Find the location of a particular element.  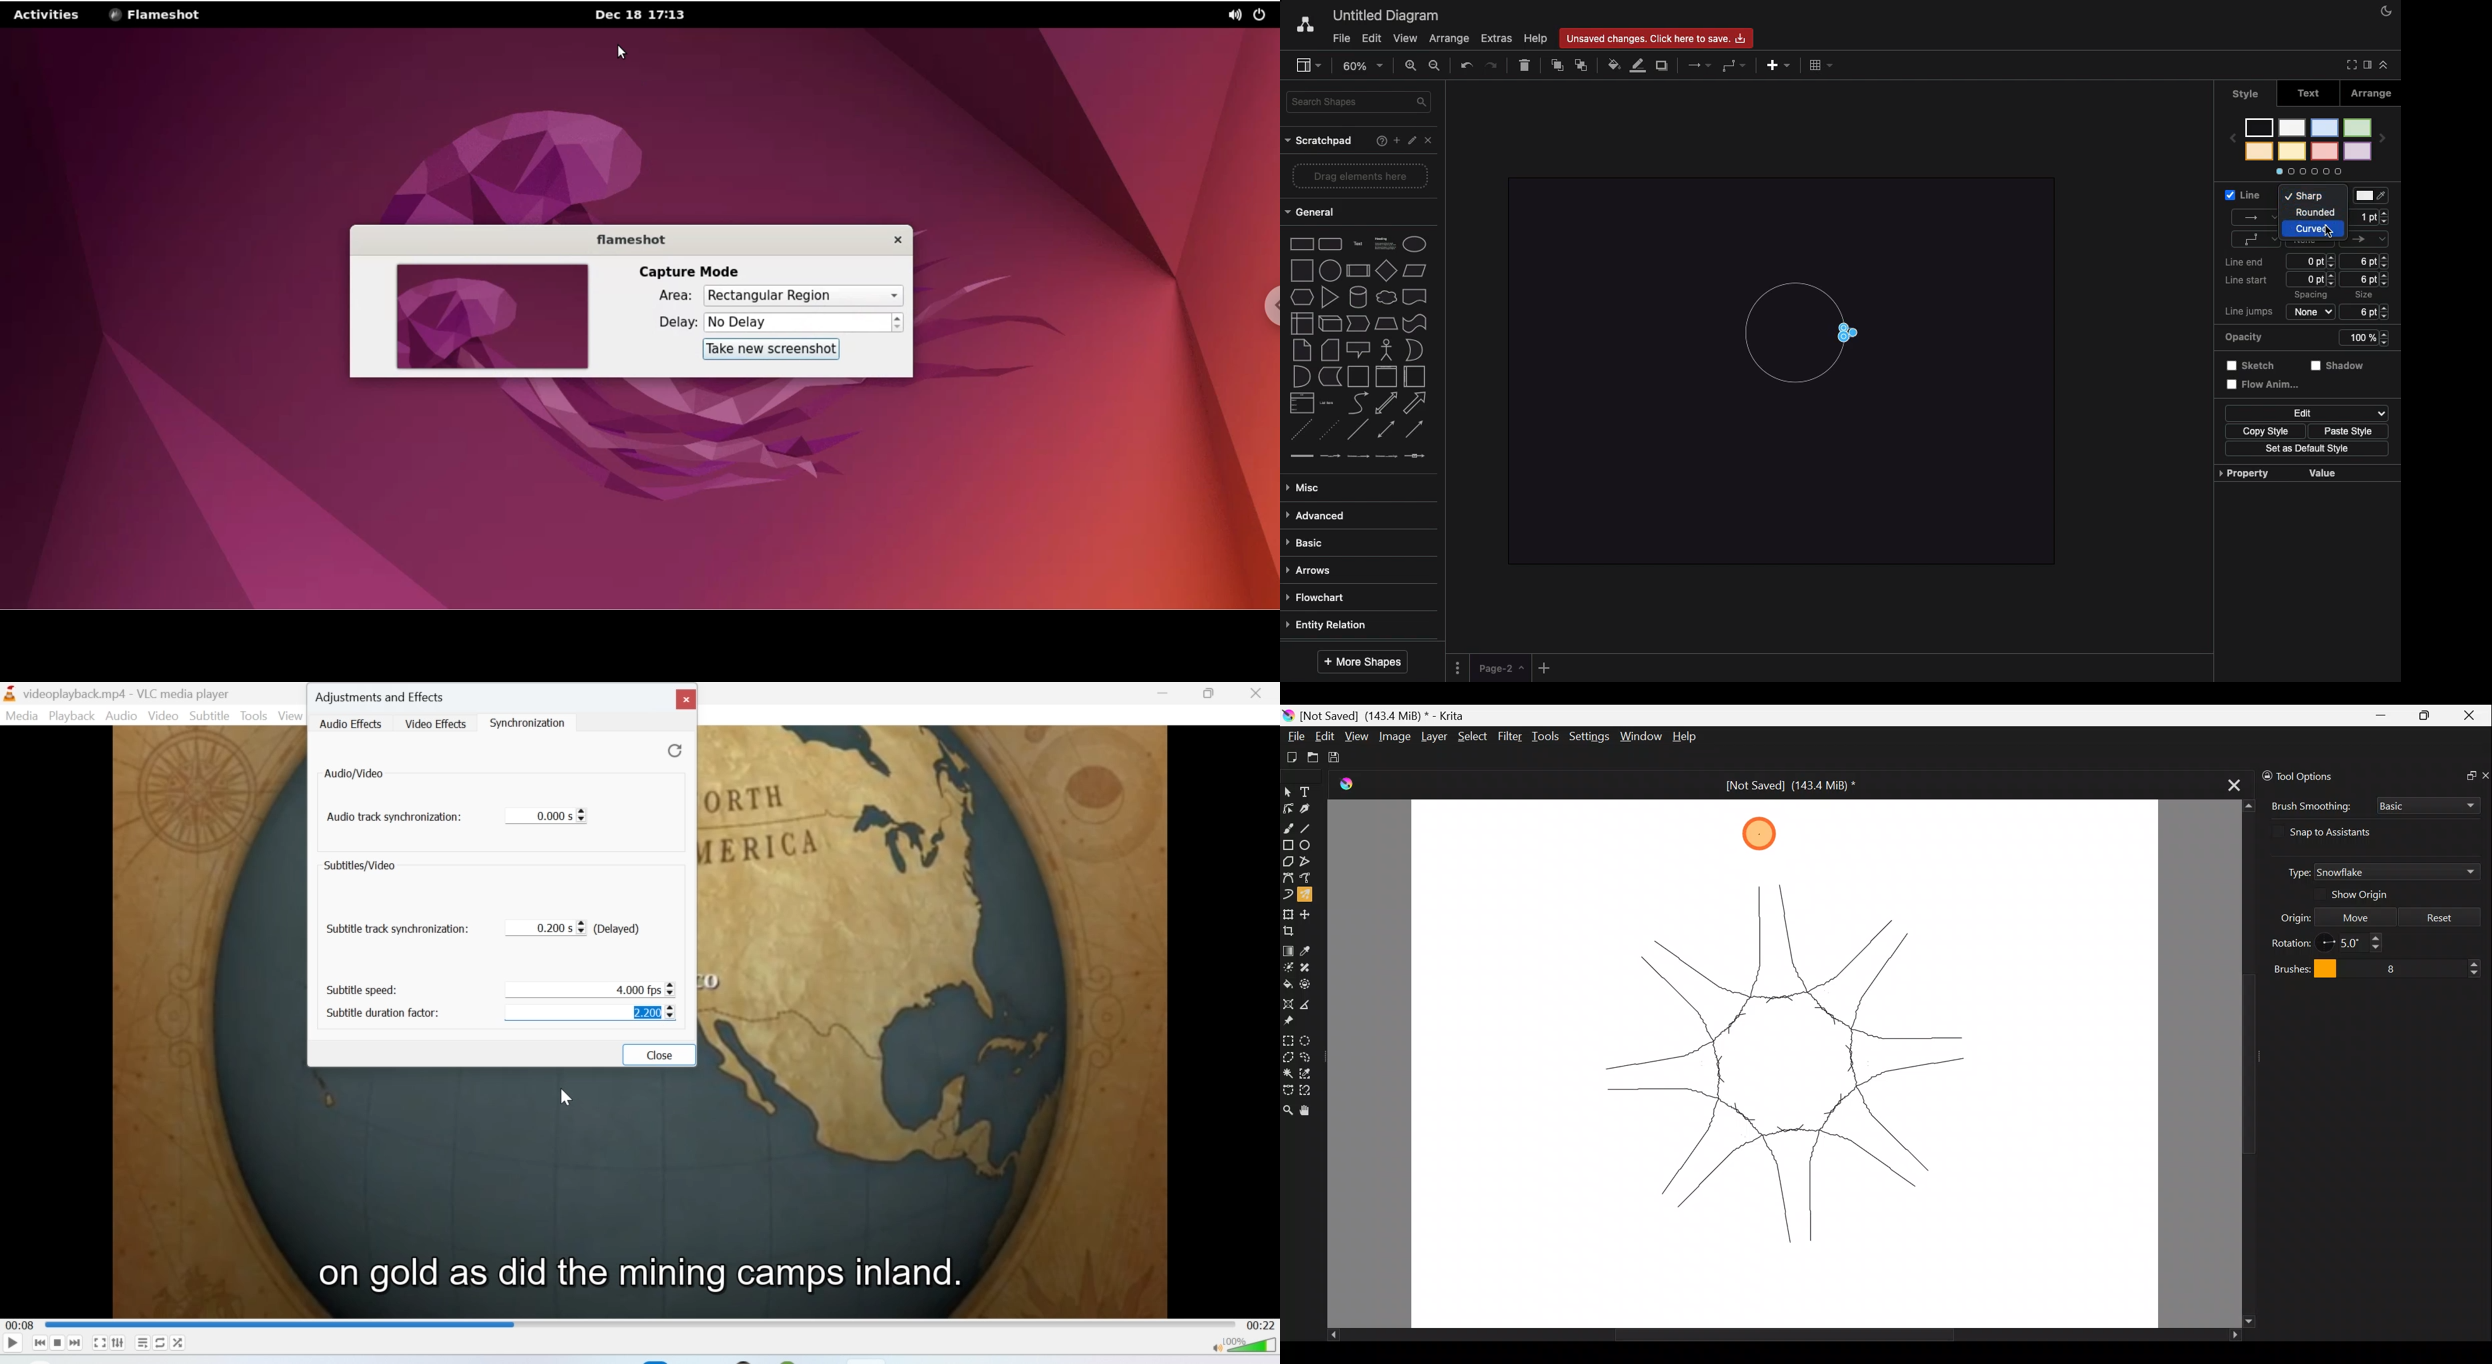

Fullscreen is located at coordinates (99, 1343).